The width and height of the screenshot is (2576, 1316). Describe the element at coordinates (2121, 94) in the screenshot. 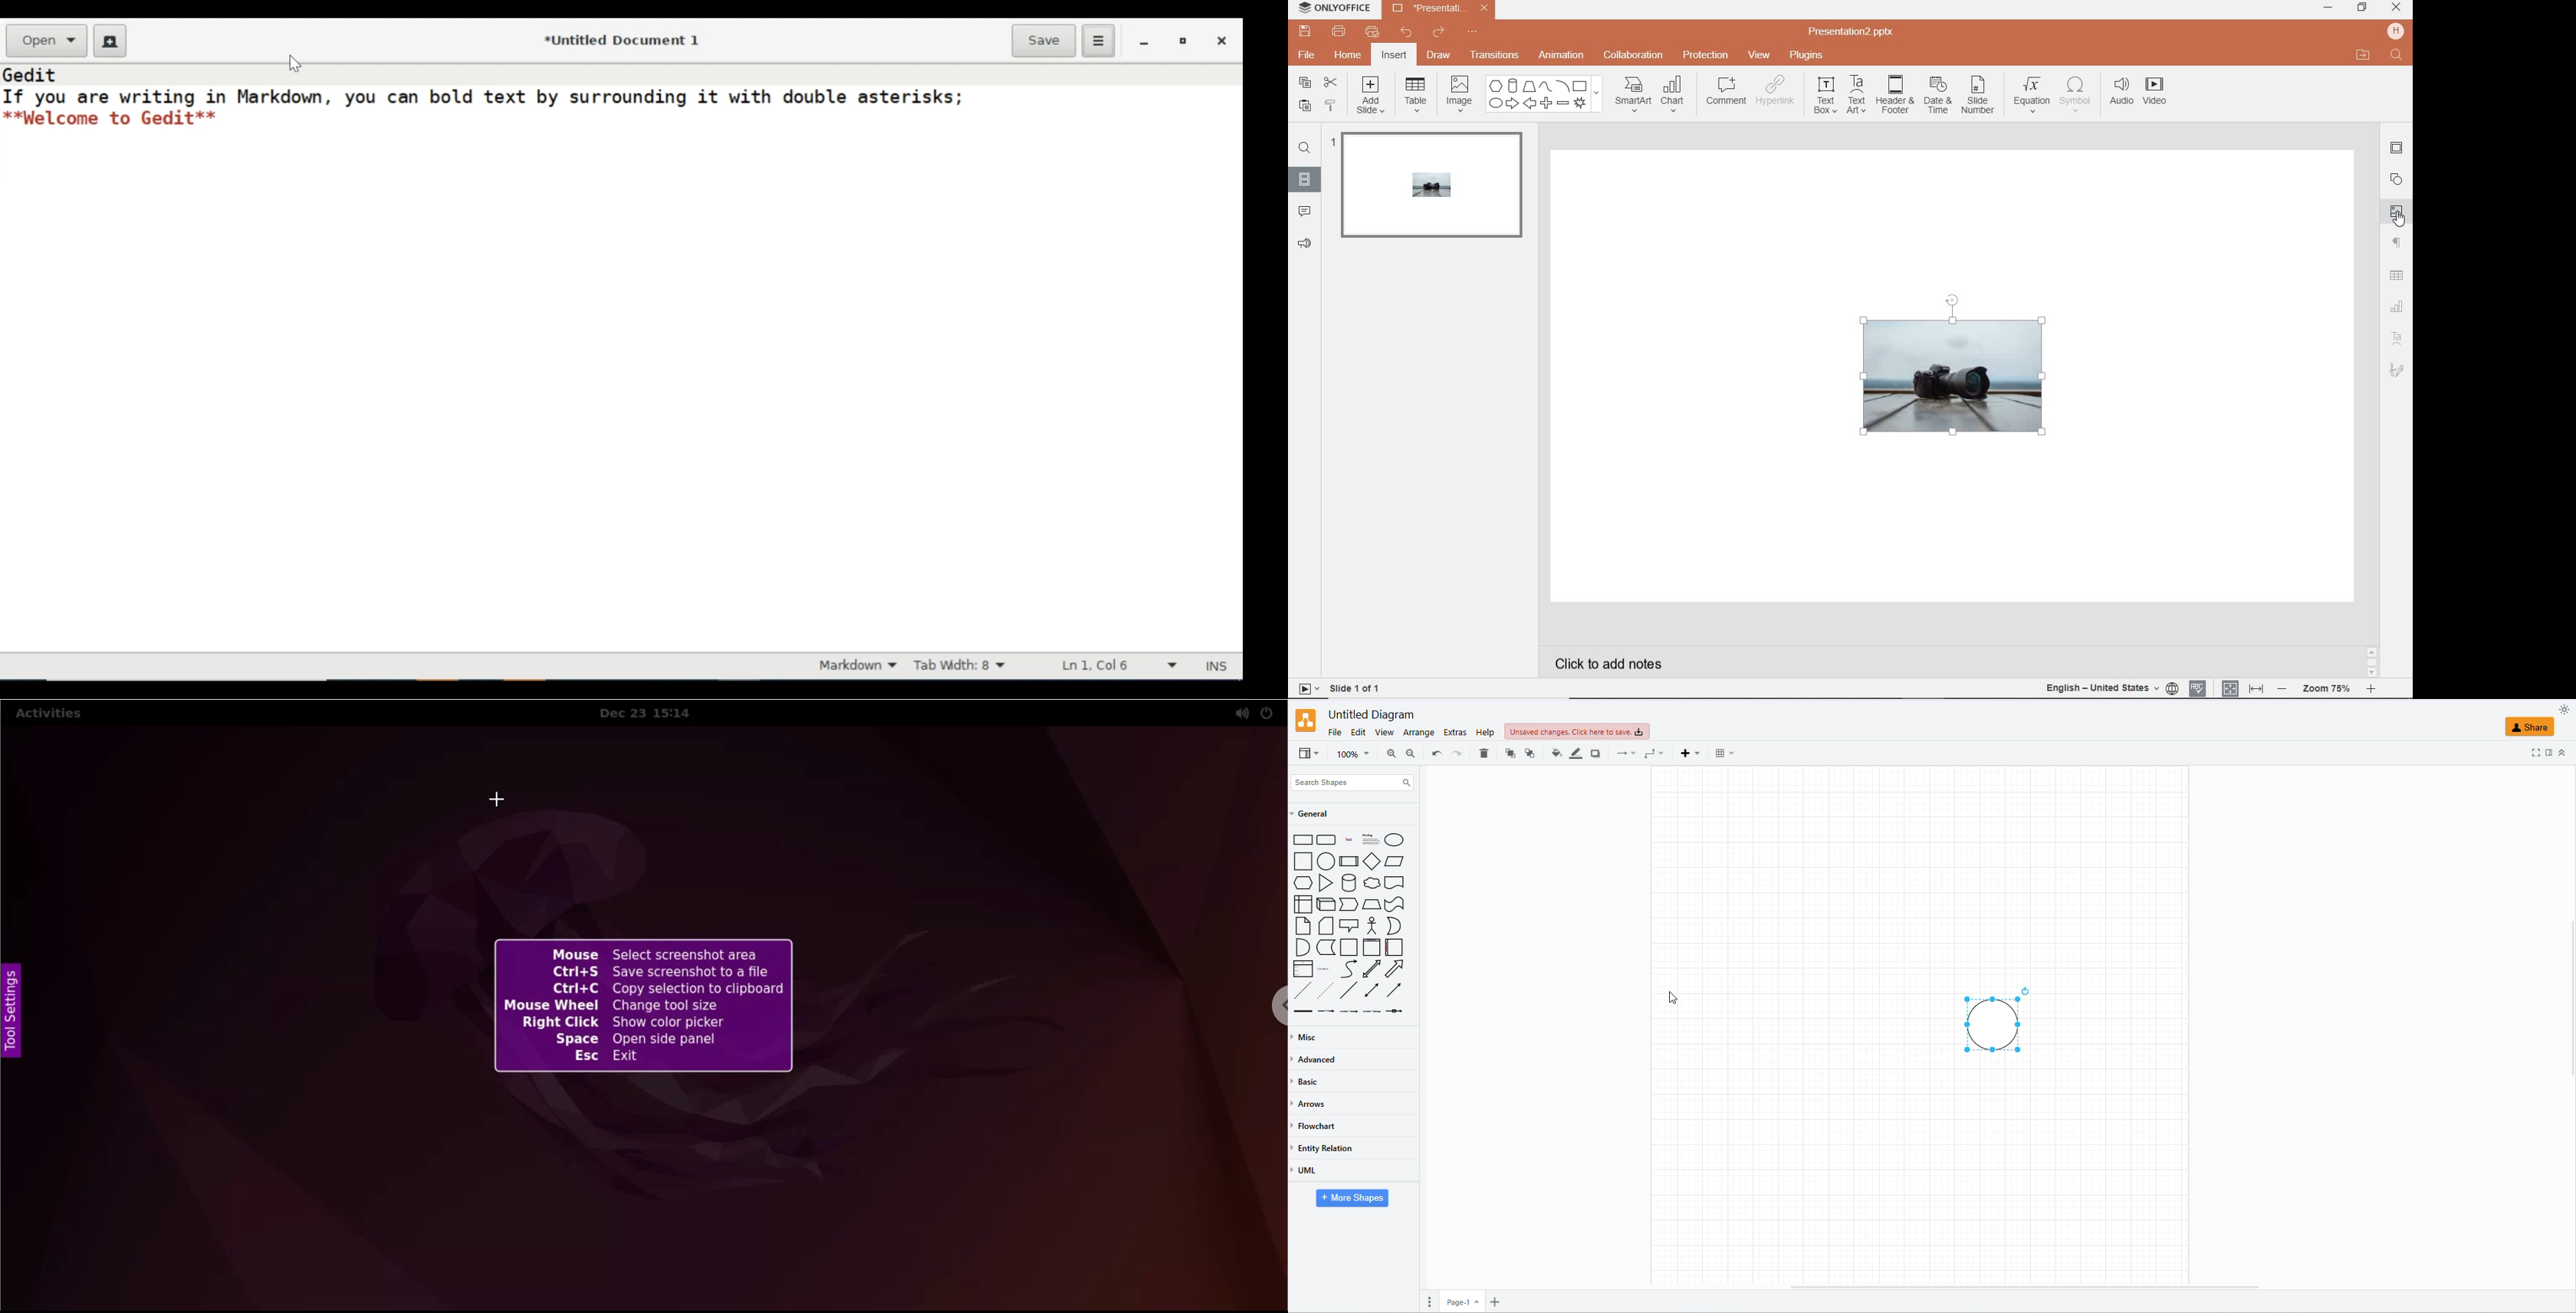

I see `audio` at that location.